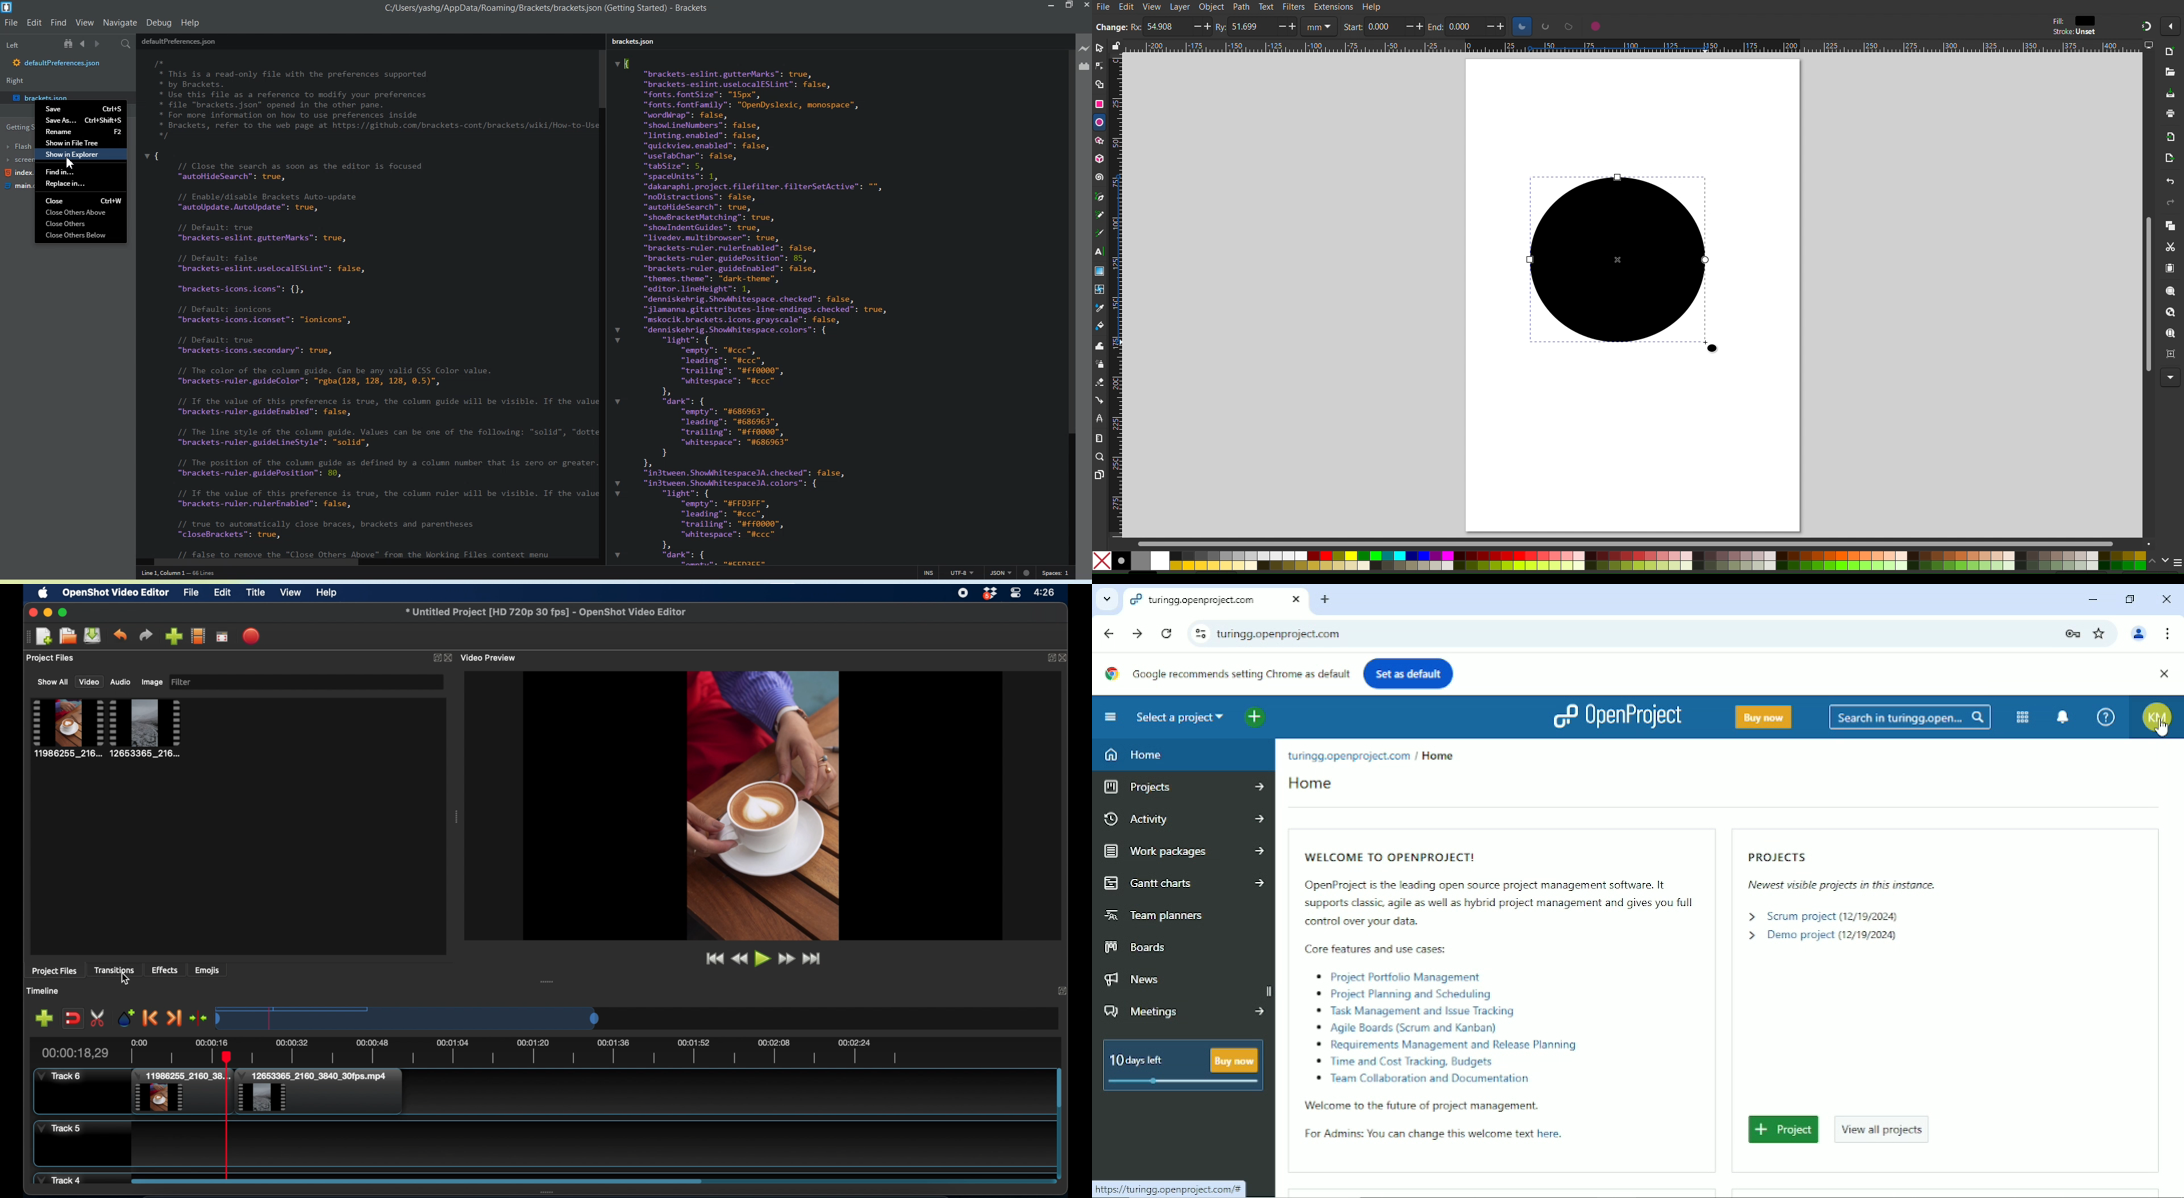  What do you see at coordinates (2064, 716) in the screenshot?
I see `To notification center` at bounding box center [2064, 716].